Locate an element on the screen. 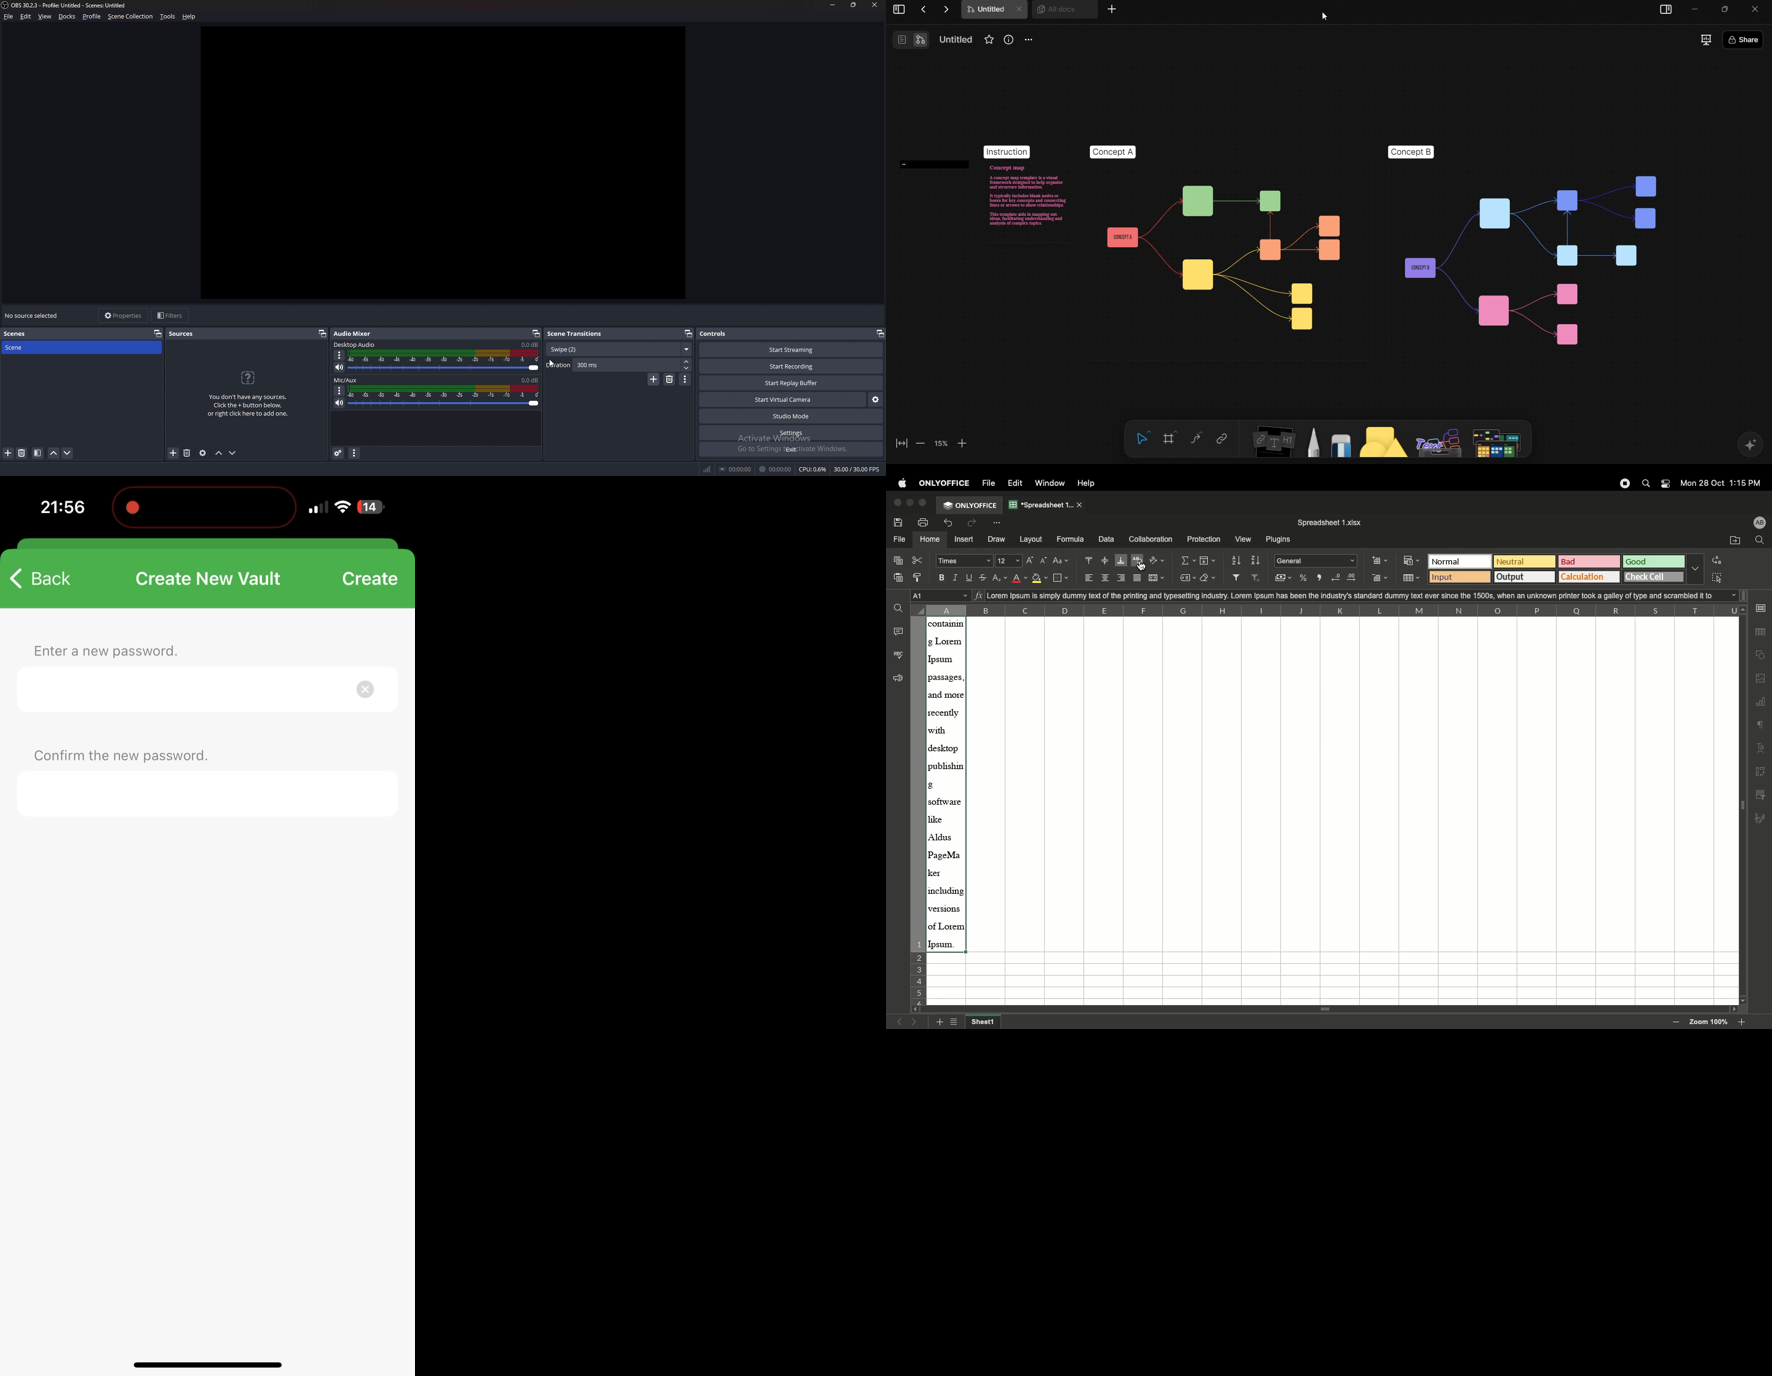  Save is located at coordinates (900, 523).